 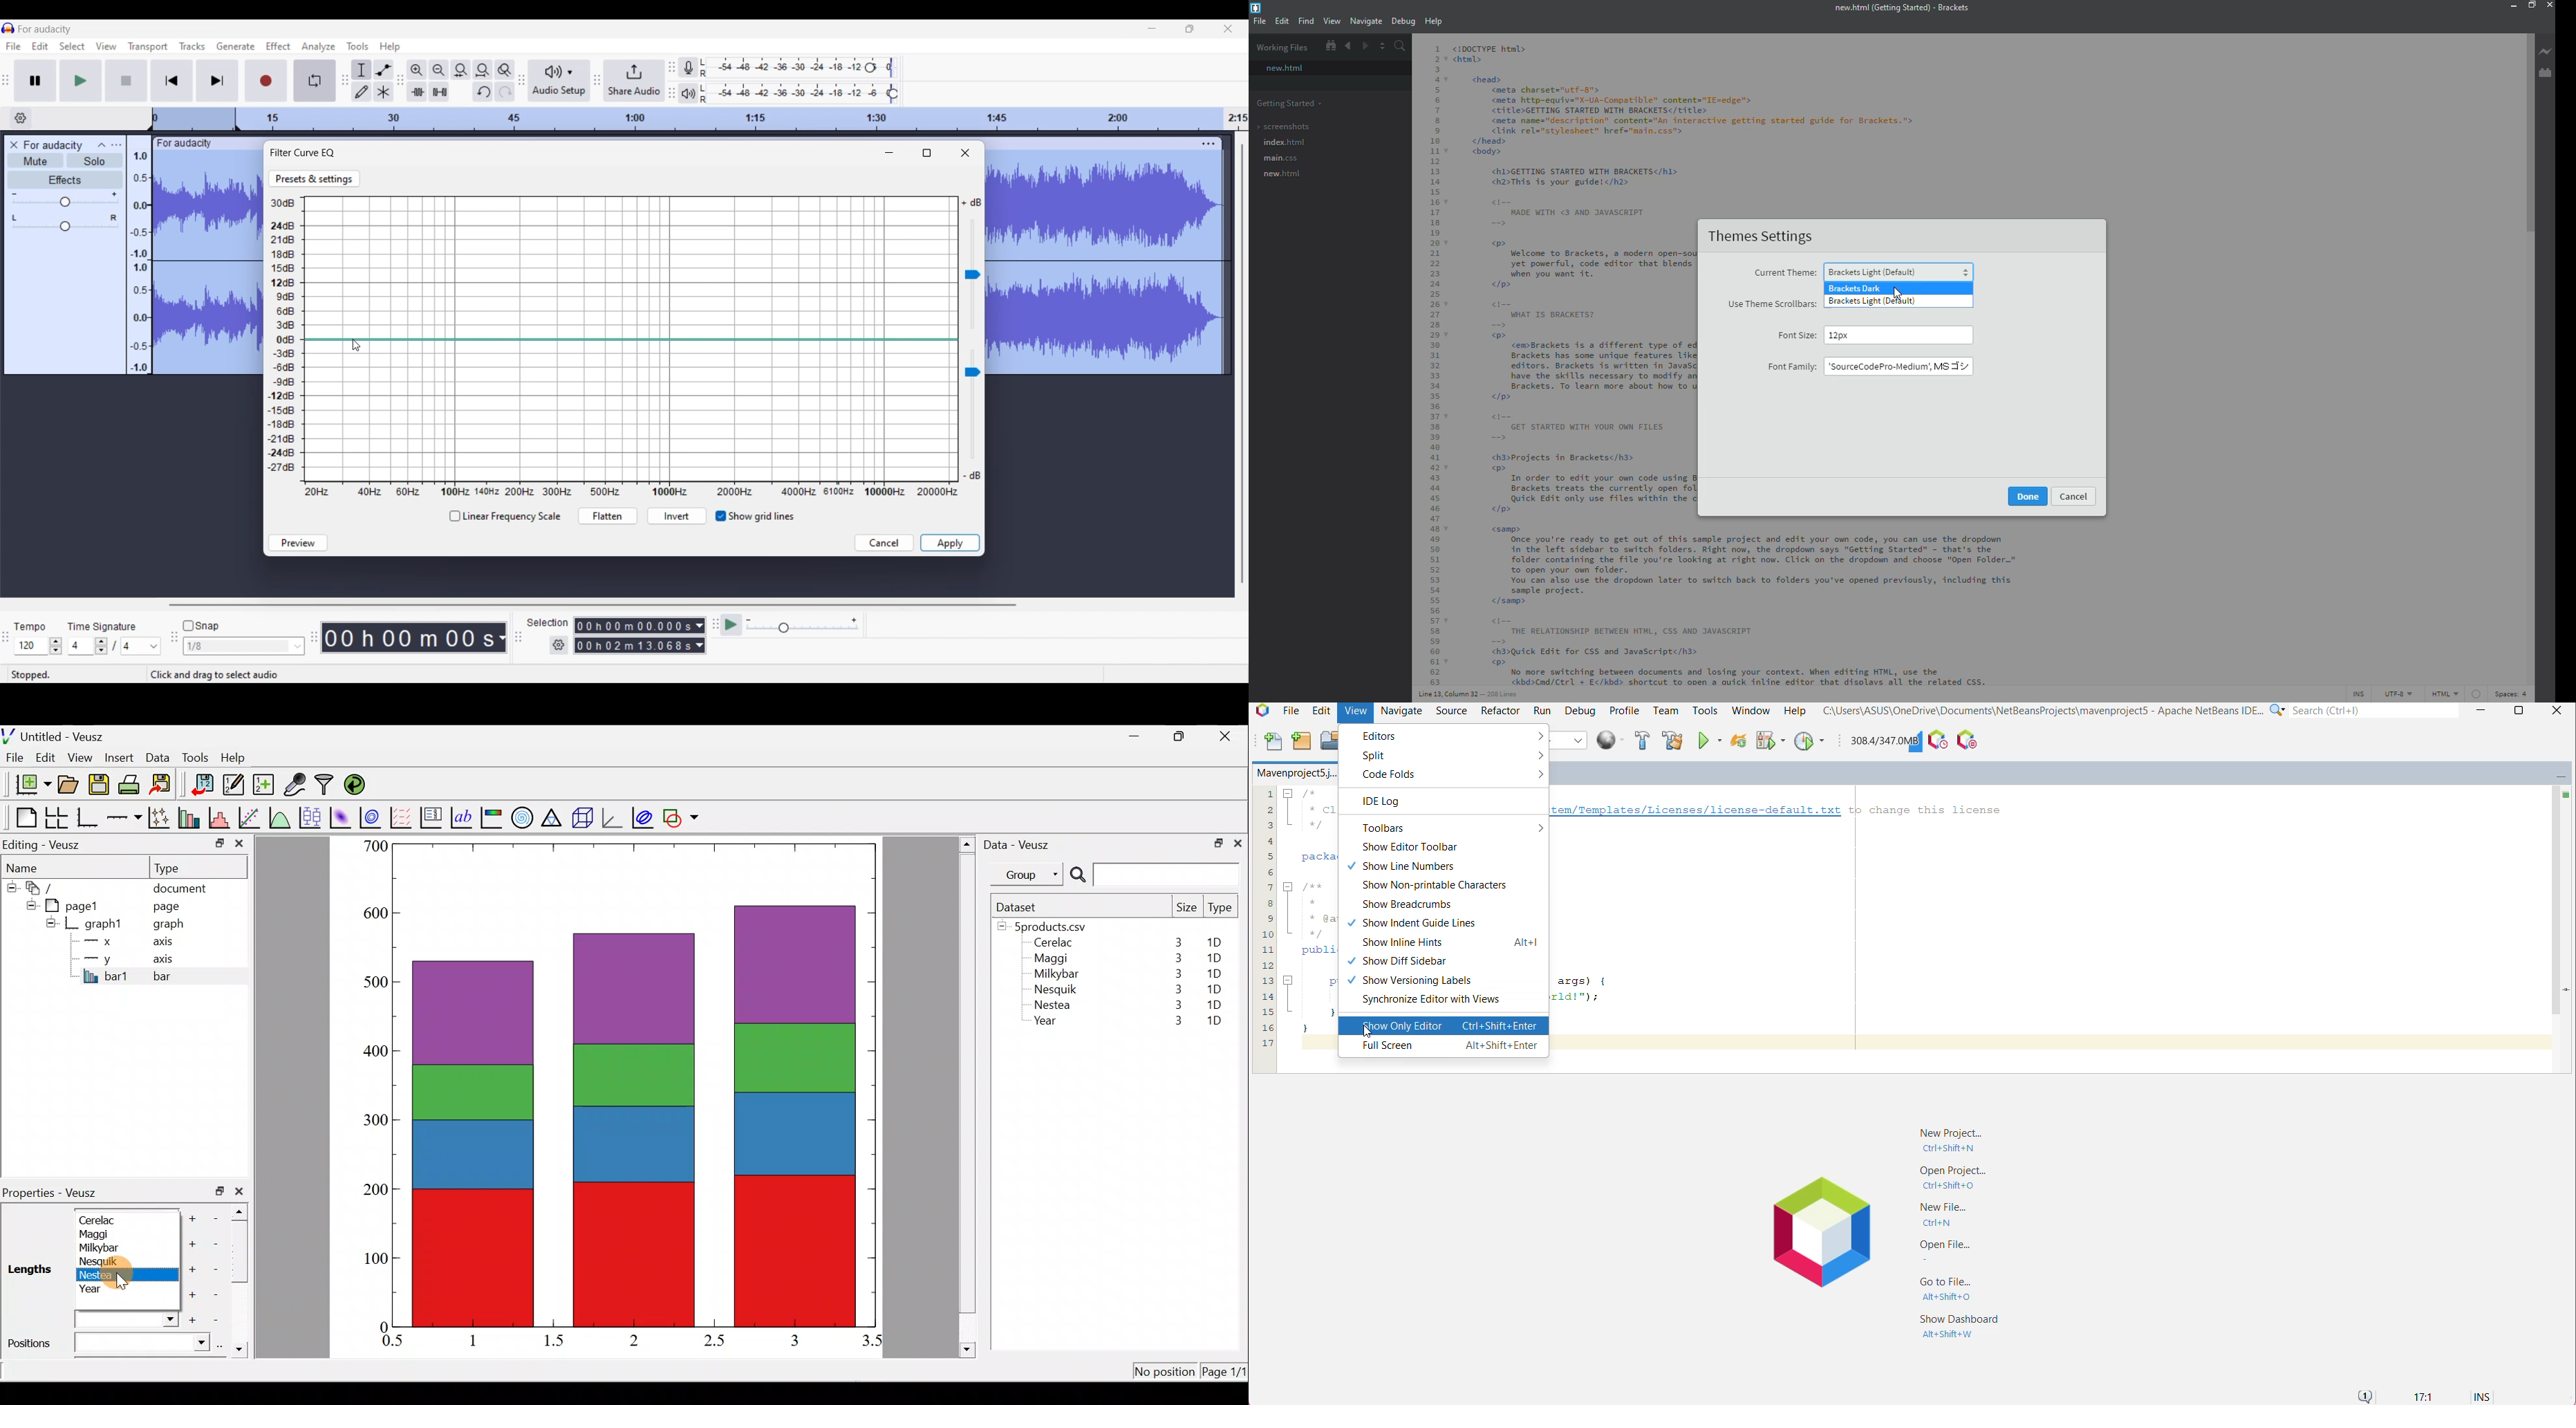 I want to click on Selection, so click(x=548, y=624).